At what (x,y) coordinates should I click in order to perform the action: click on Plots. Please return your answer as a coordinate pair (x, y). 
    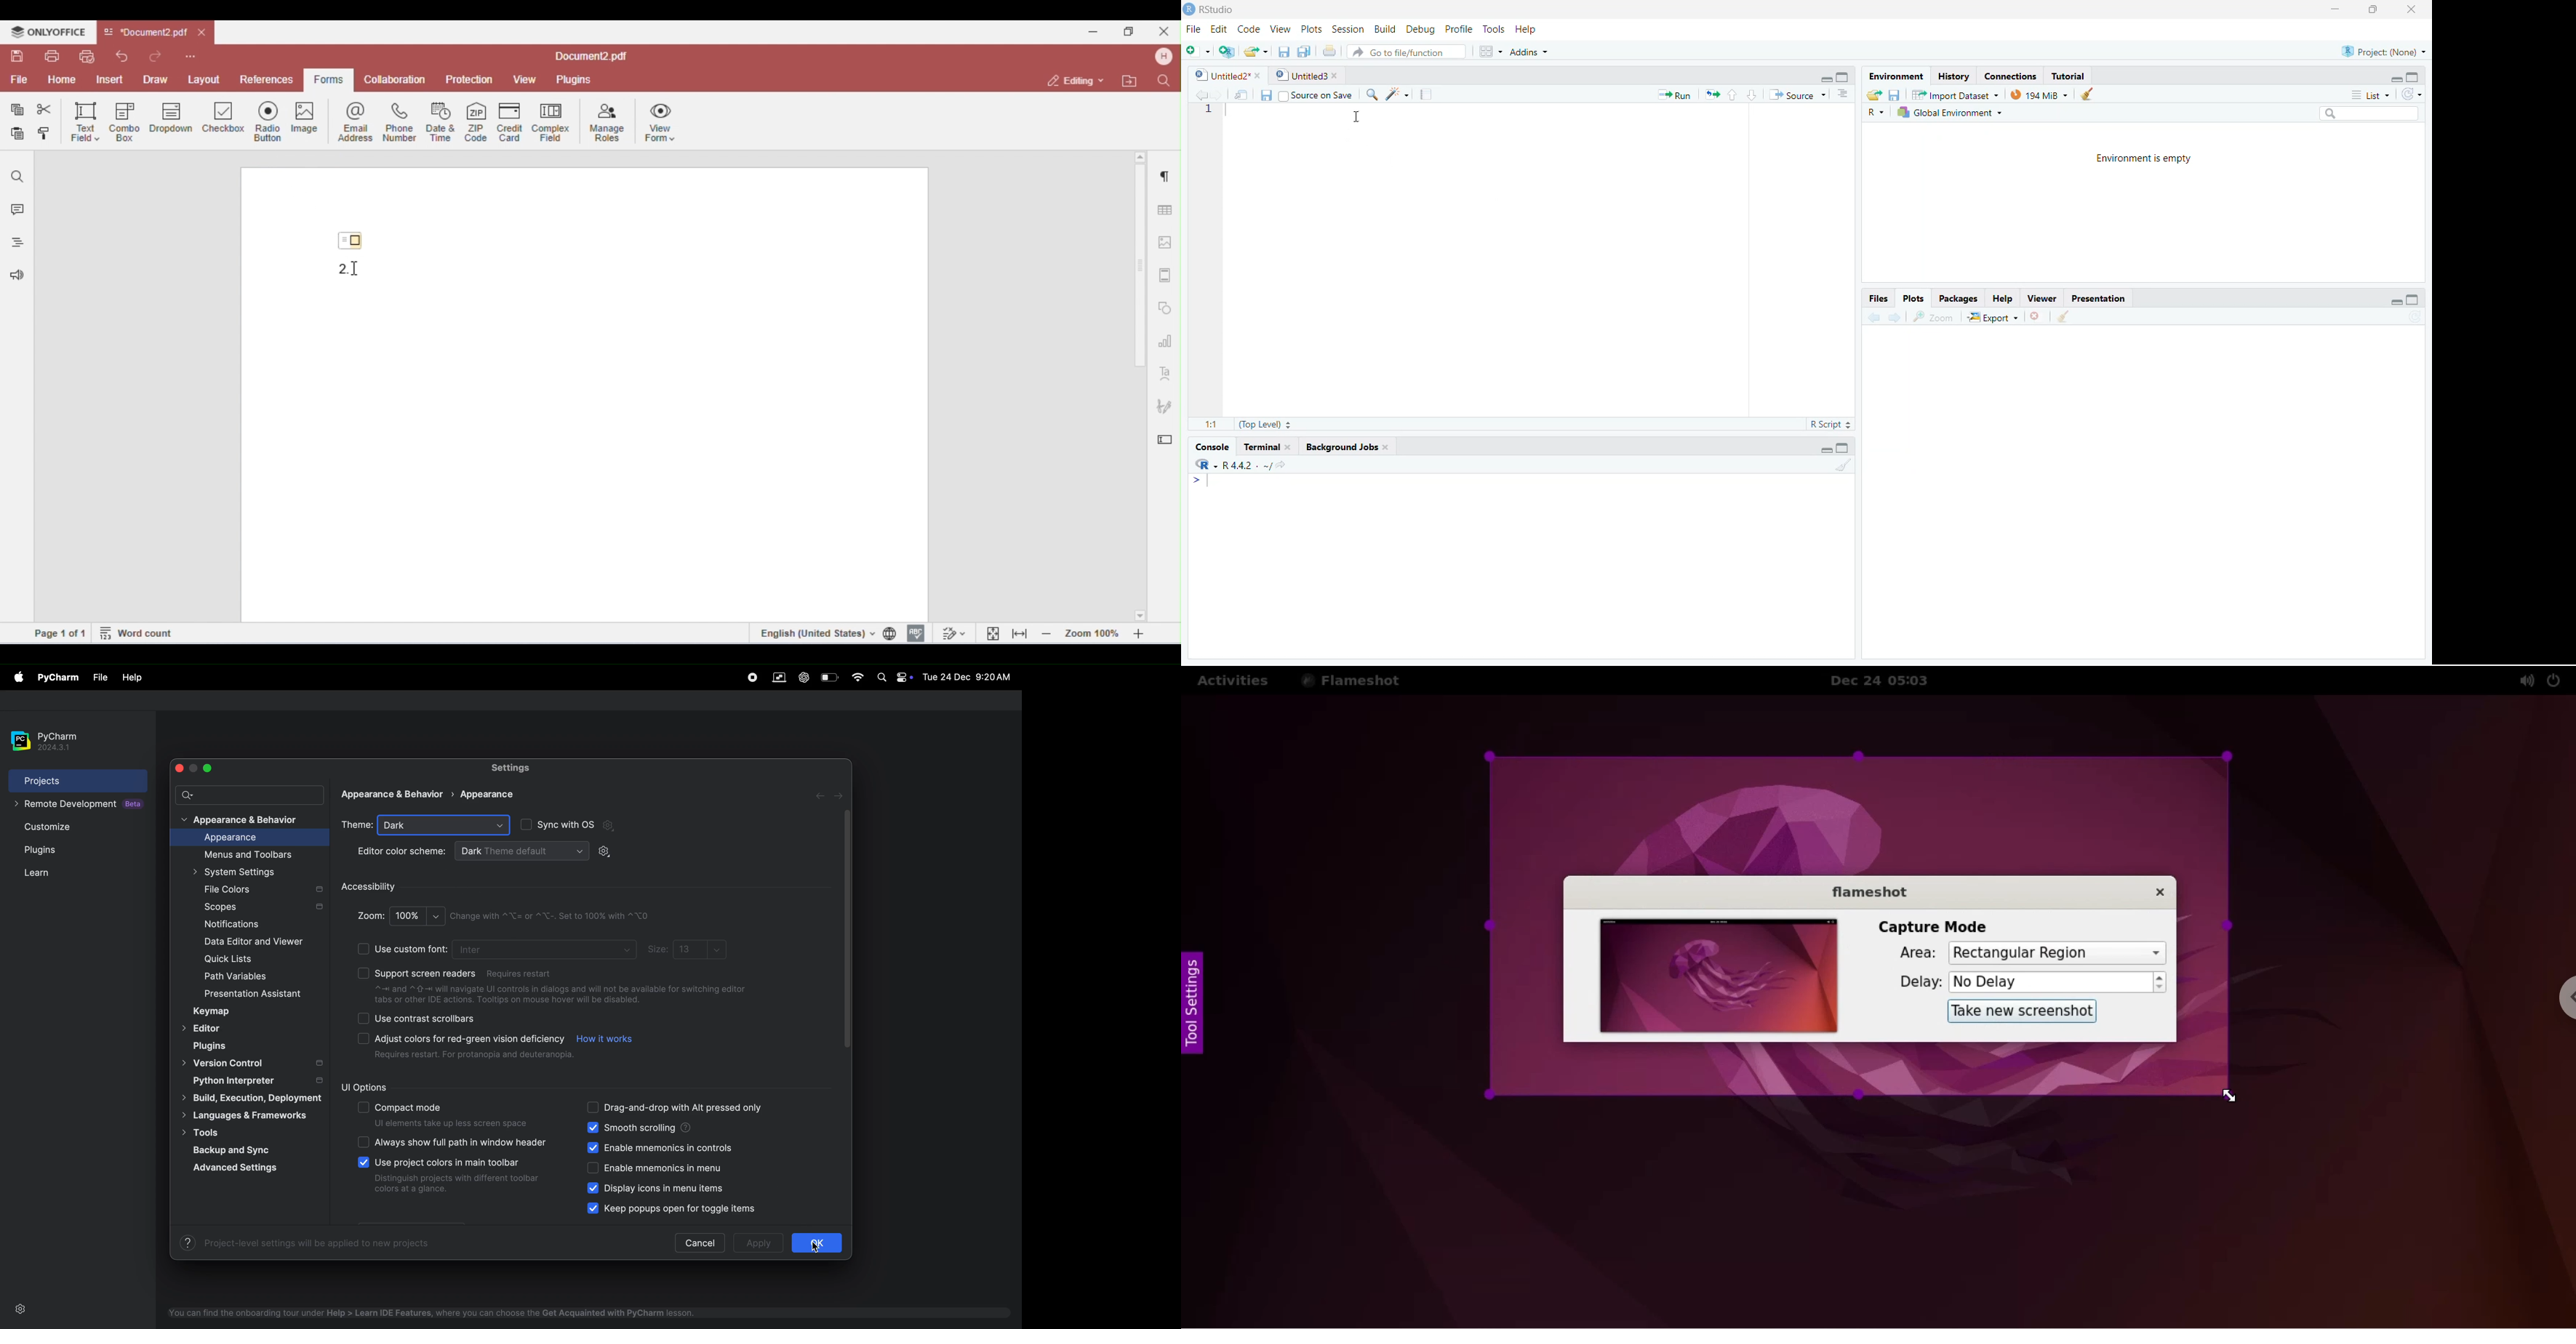
    Looking at the image, I should click on (1916, 299).